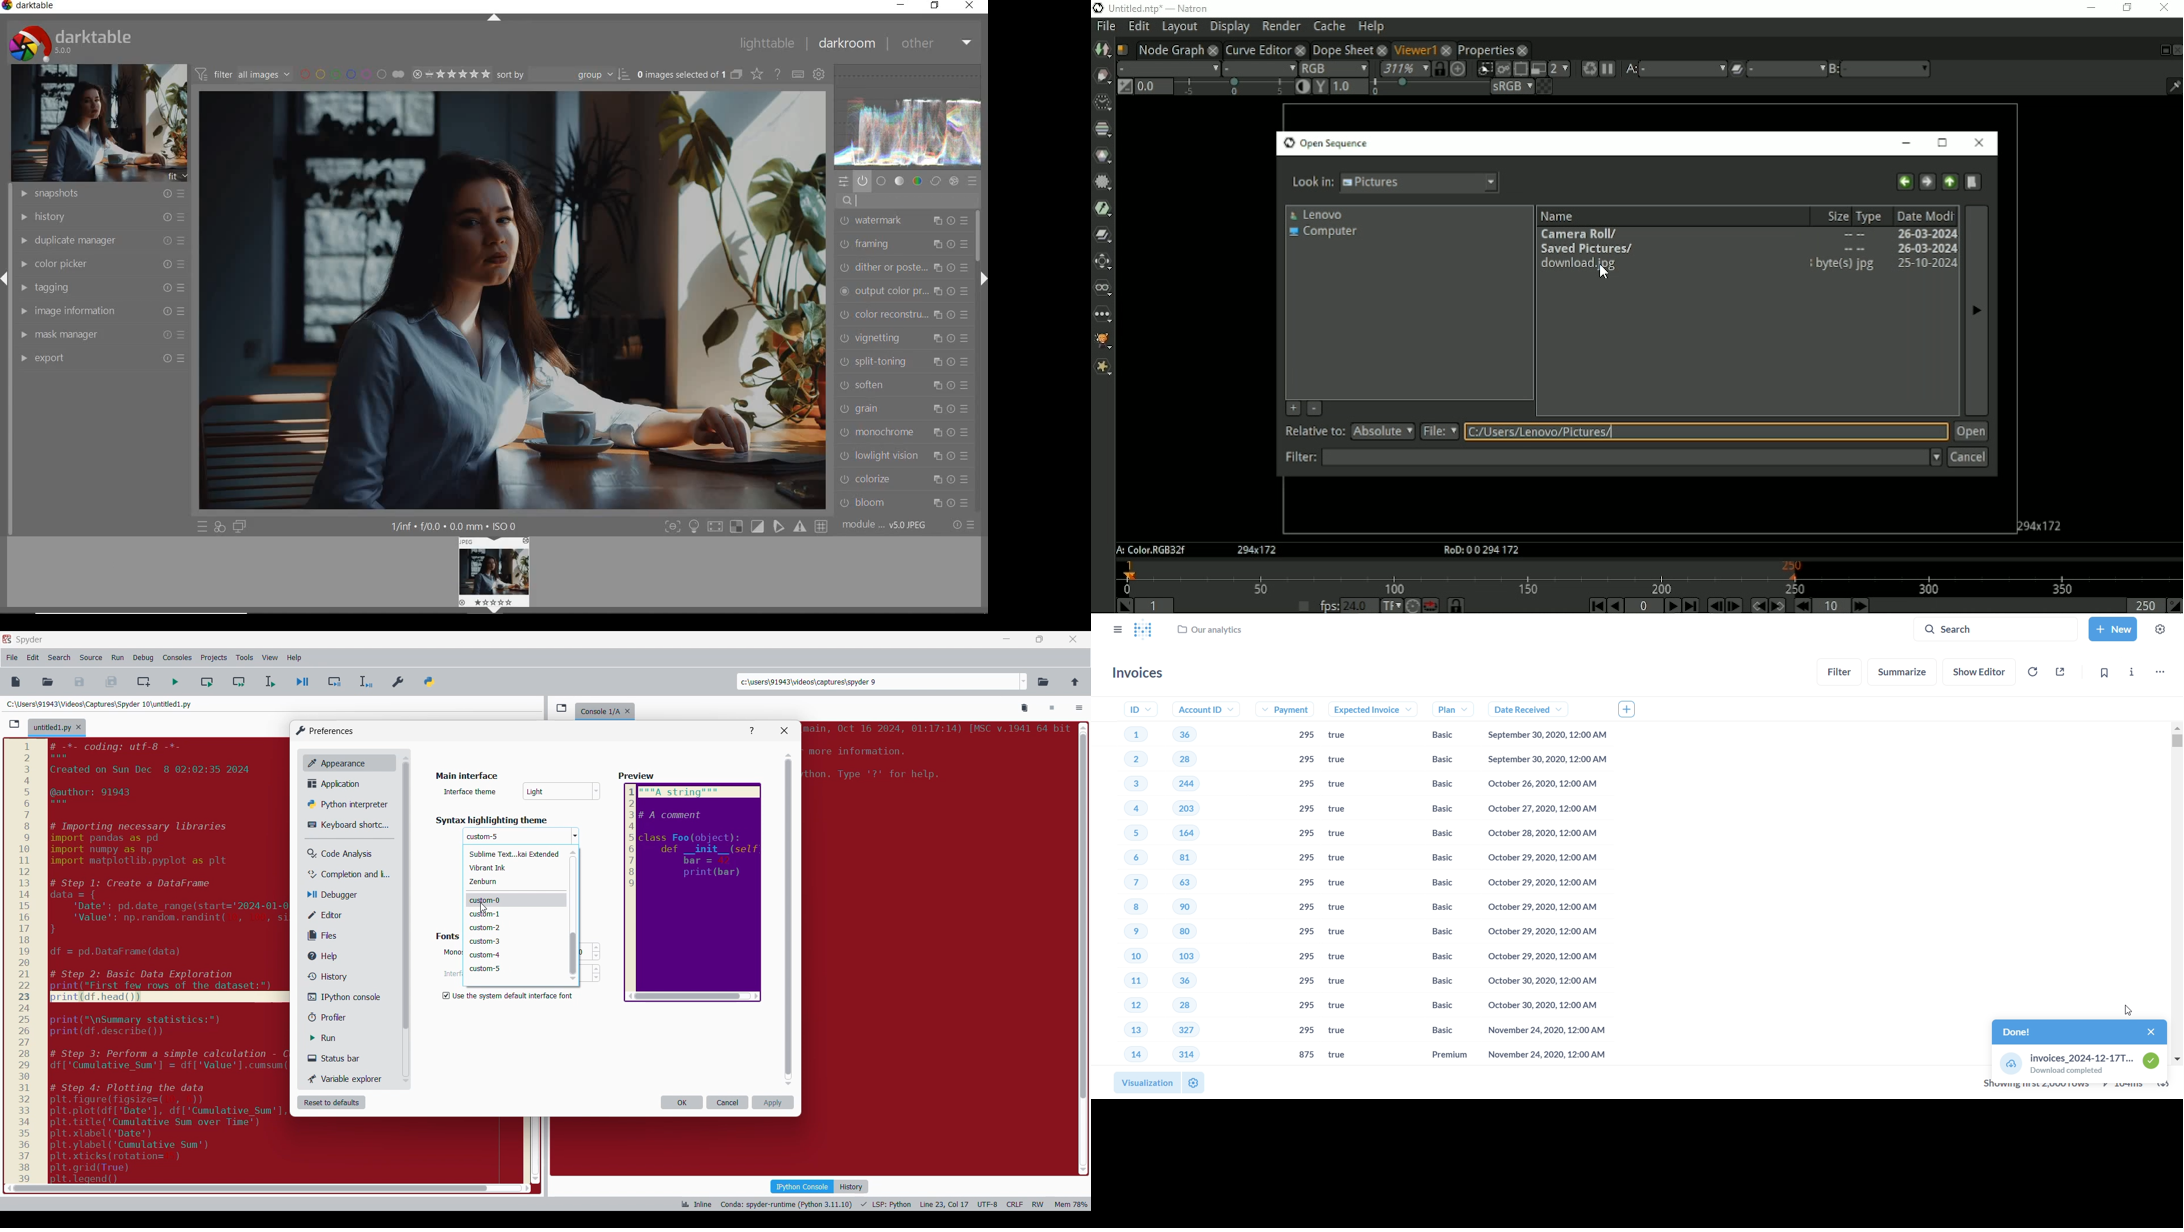 The height and width of the screenshot is (1232, 2184). Describe the element at coordinates (143, 658) in the screenshot. I see `Debug menu` at that location.